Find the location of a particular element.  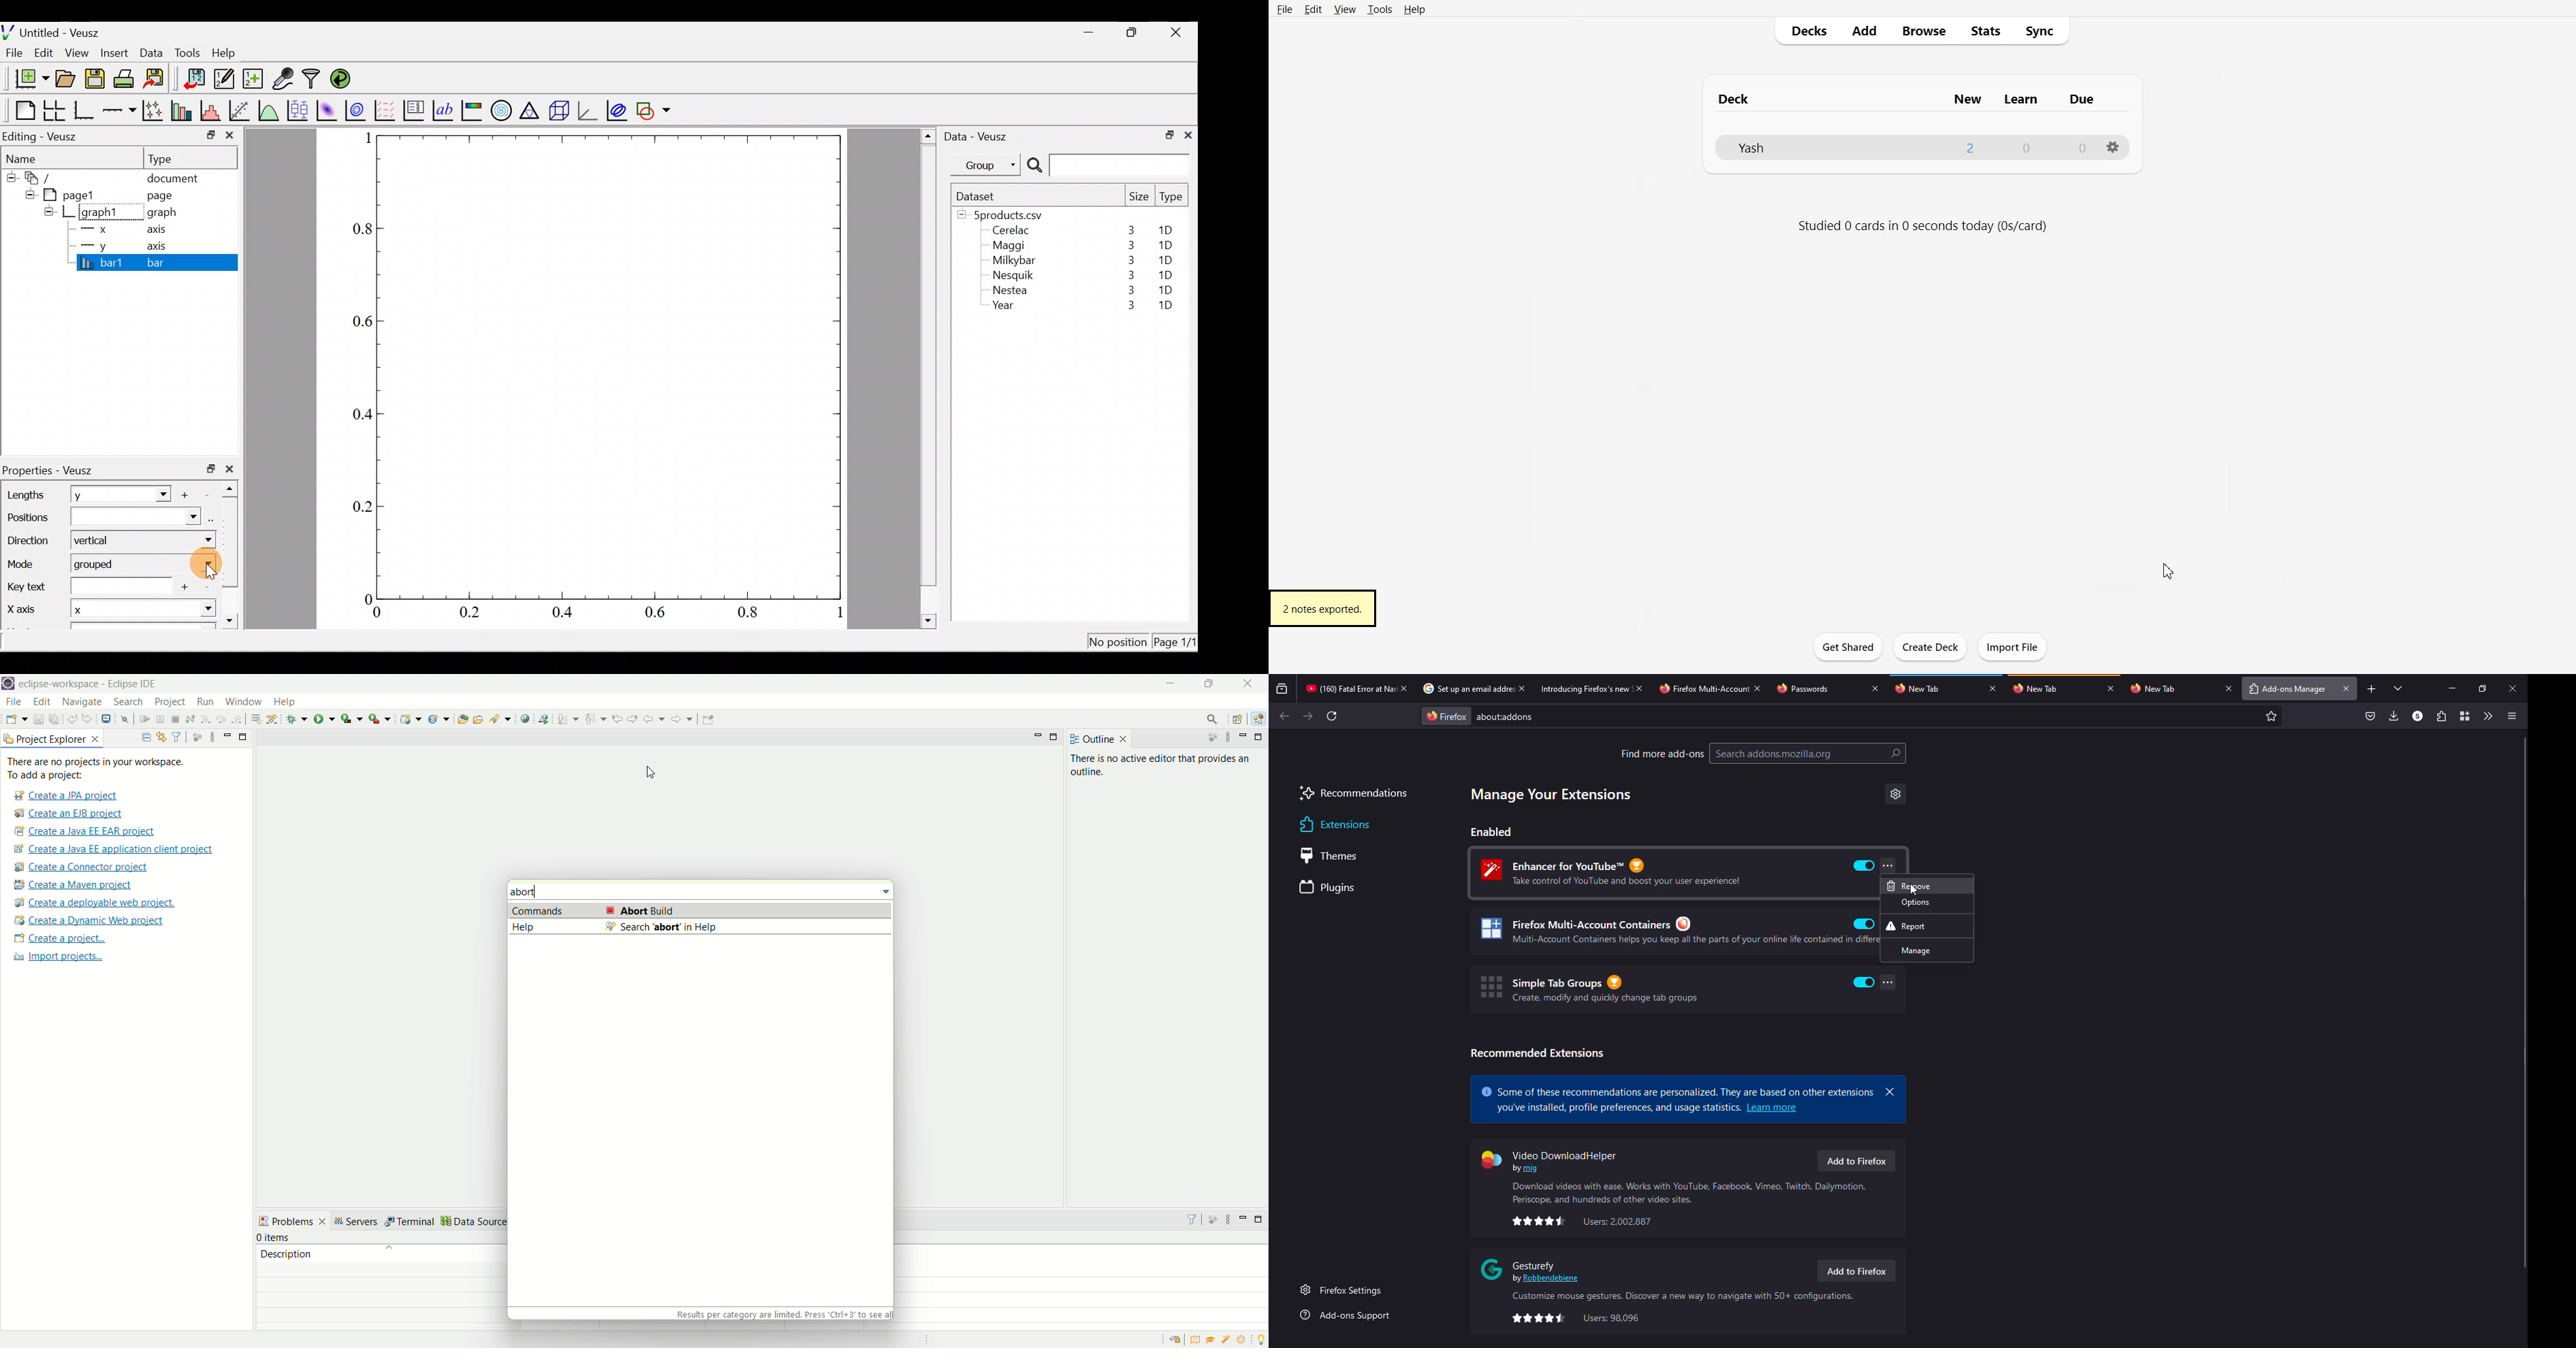

restore down is located at coordinates (1134, 32).